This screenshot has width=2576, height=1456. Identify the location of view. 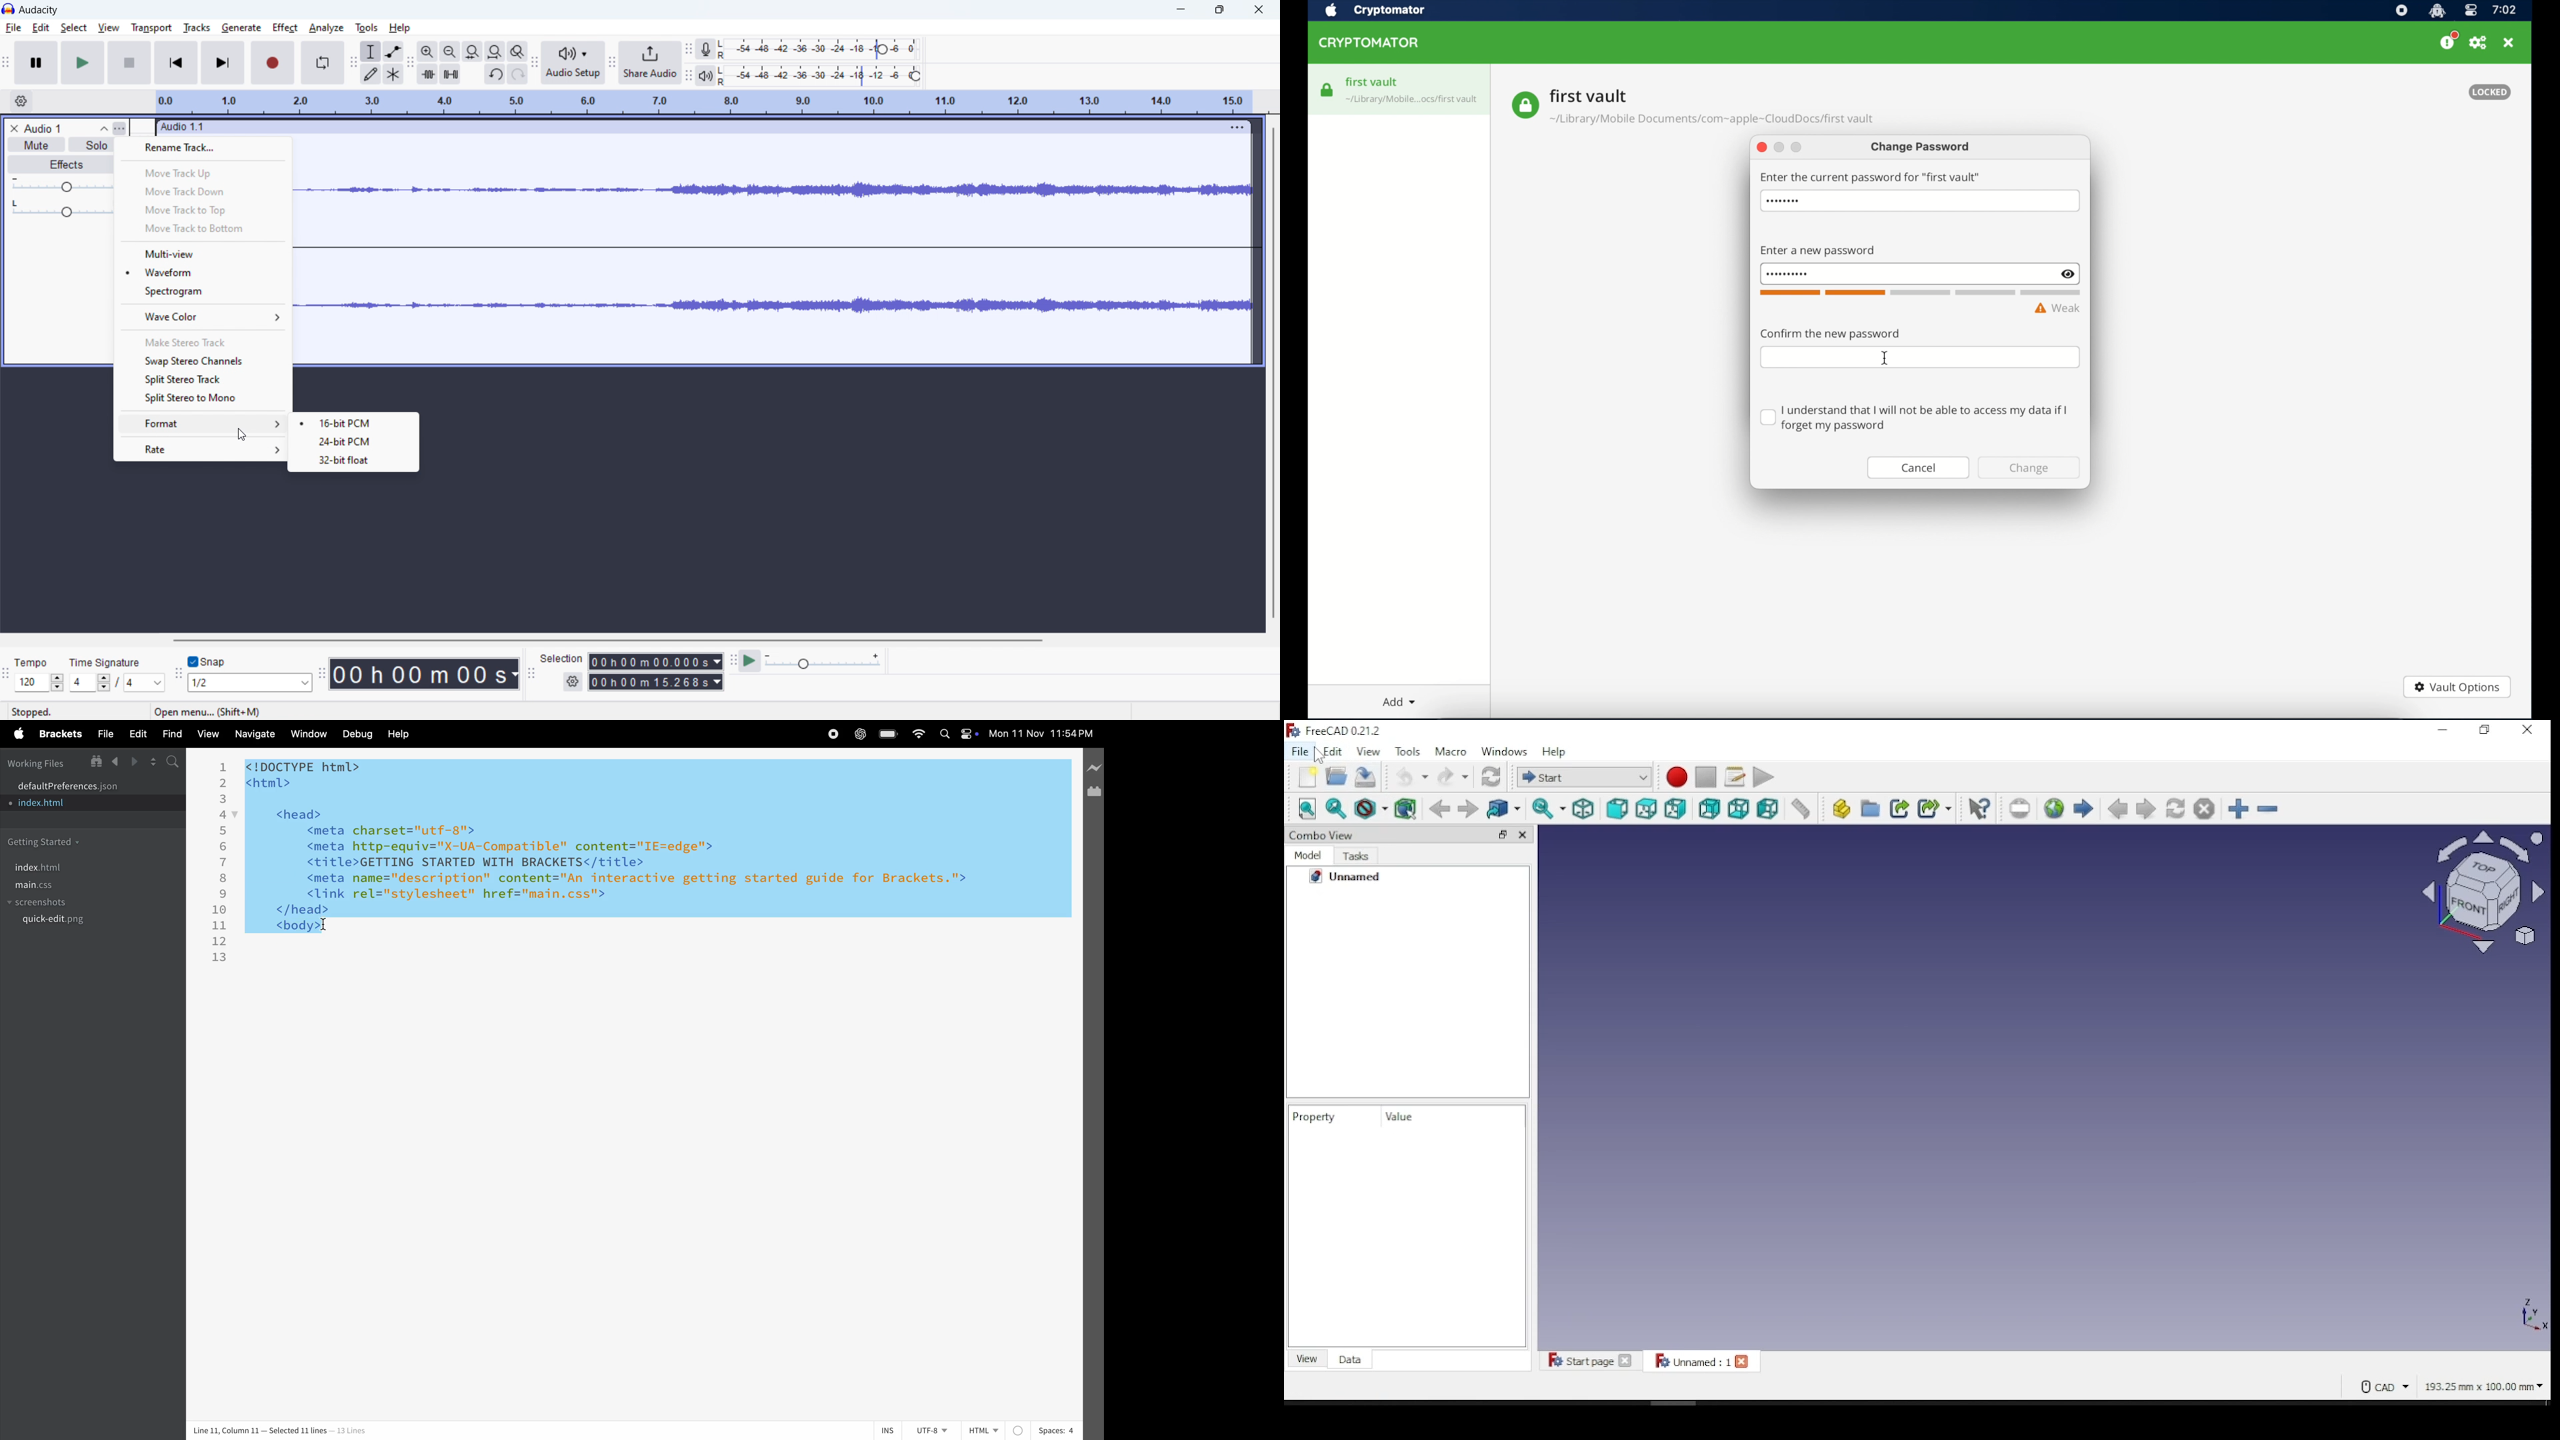
(207, 734).